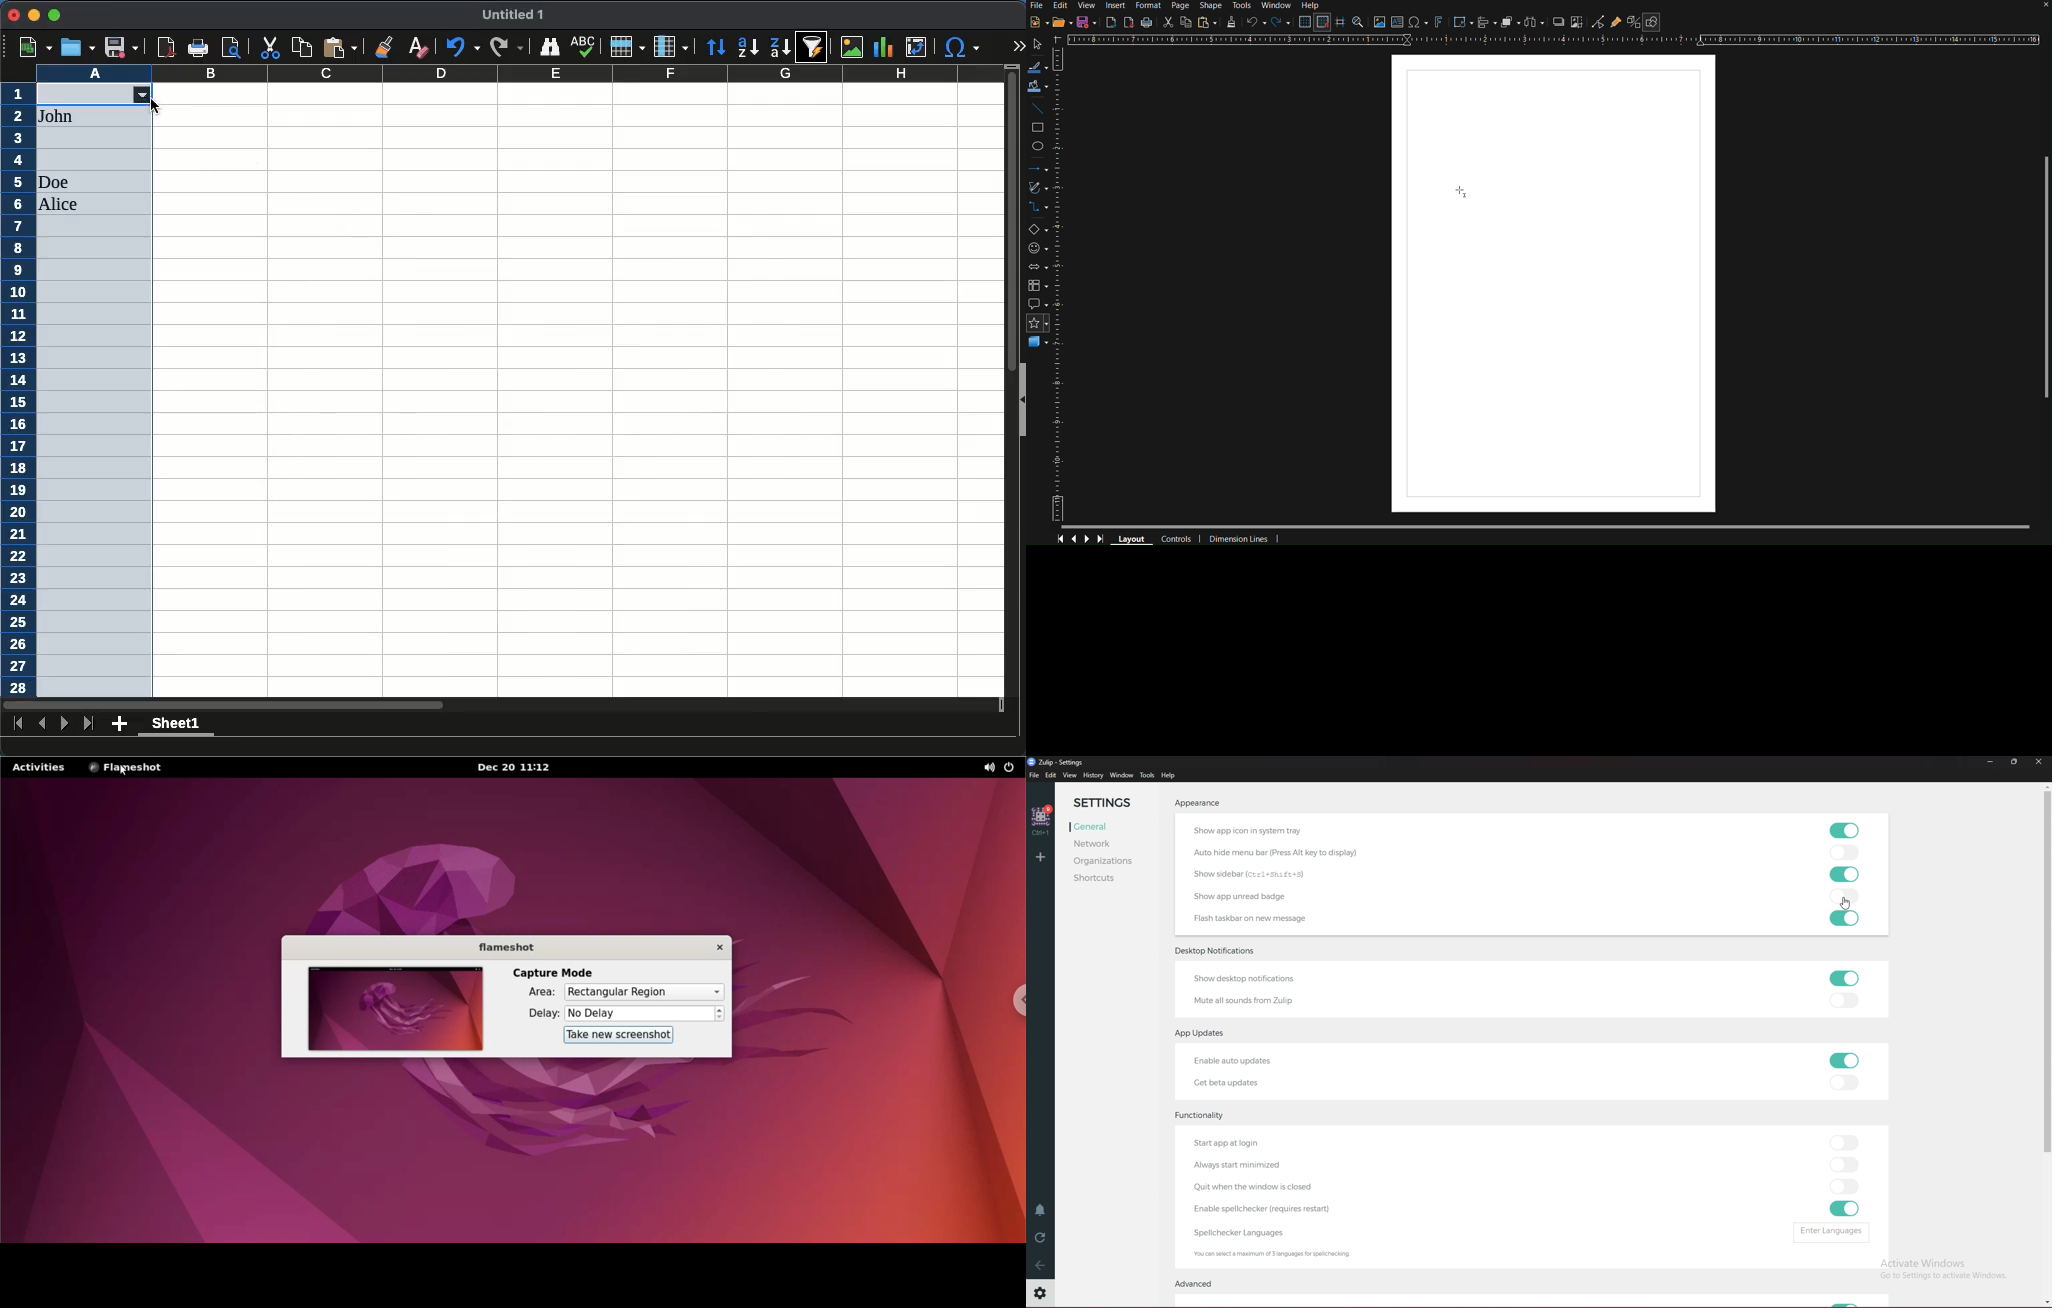 This screenshot has width=2072, height=1316. What do you see at coordinates (1062, 284) in the screenshot?
I see `Vertical Ruler` at bounding box center [1062, 284].